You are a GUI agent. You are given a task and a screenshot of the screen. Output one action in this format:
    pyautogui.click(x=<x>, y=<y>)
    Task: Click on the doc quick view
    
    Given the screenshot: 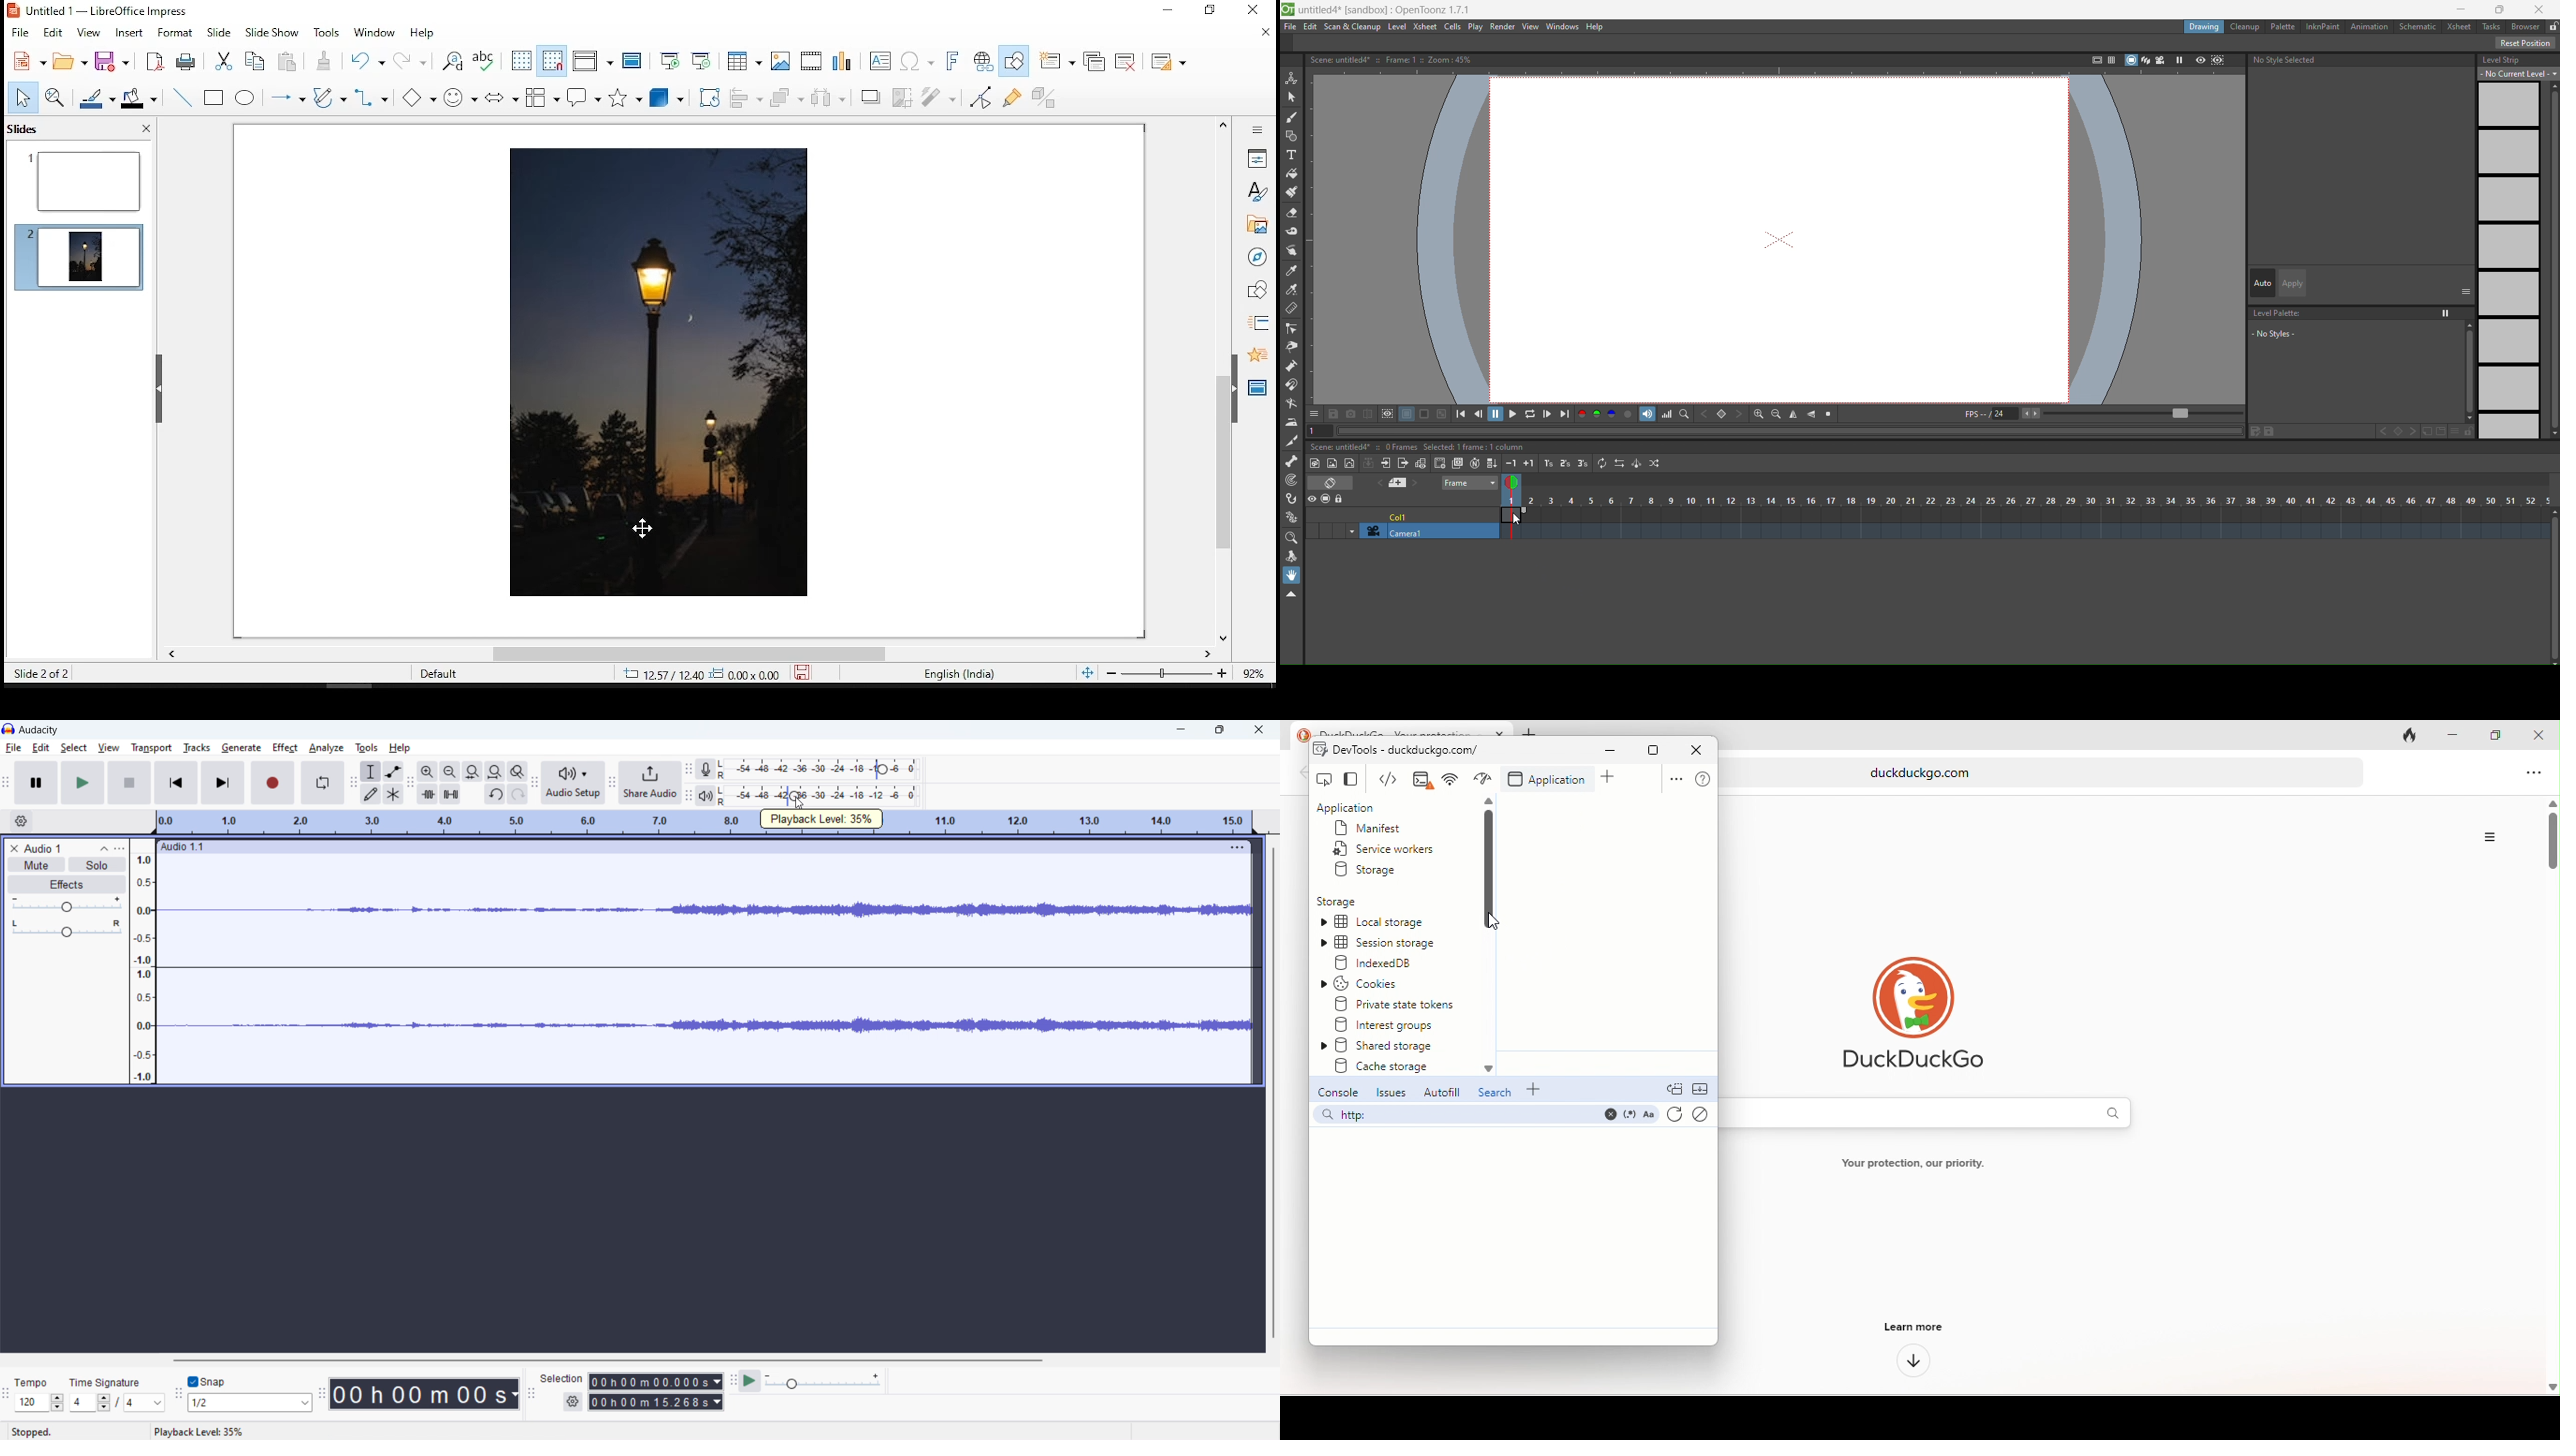 What is the action you would take?
    pyautogui.click(x=1674, y=1090)
    